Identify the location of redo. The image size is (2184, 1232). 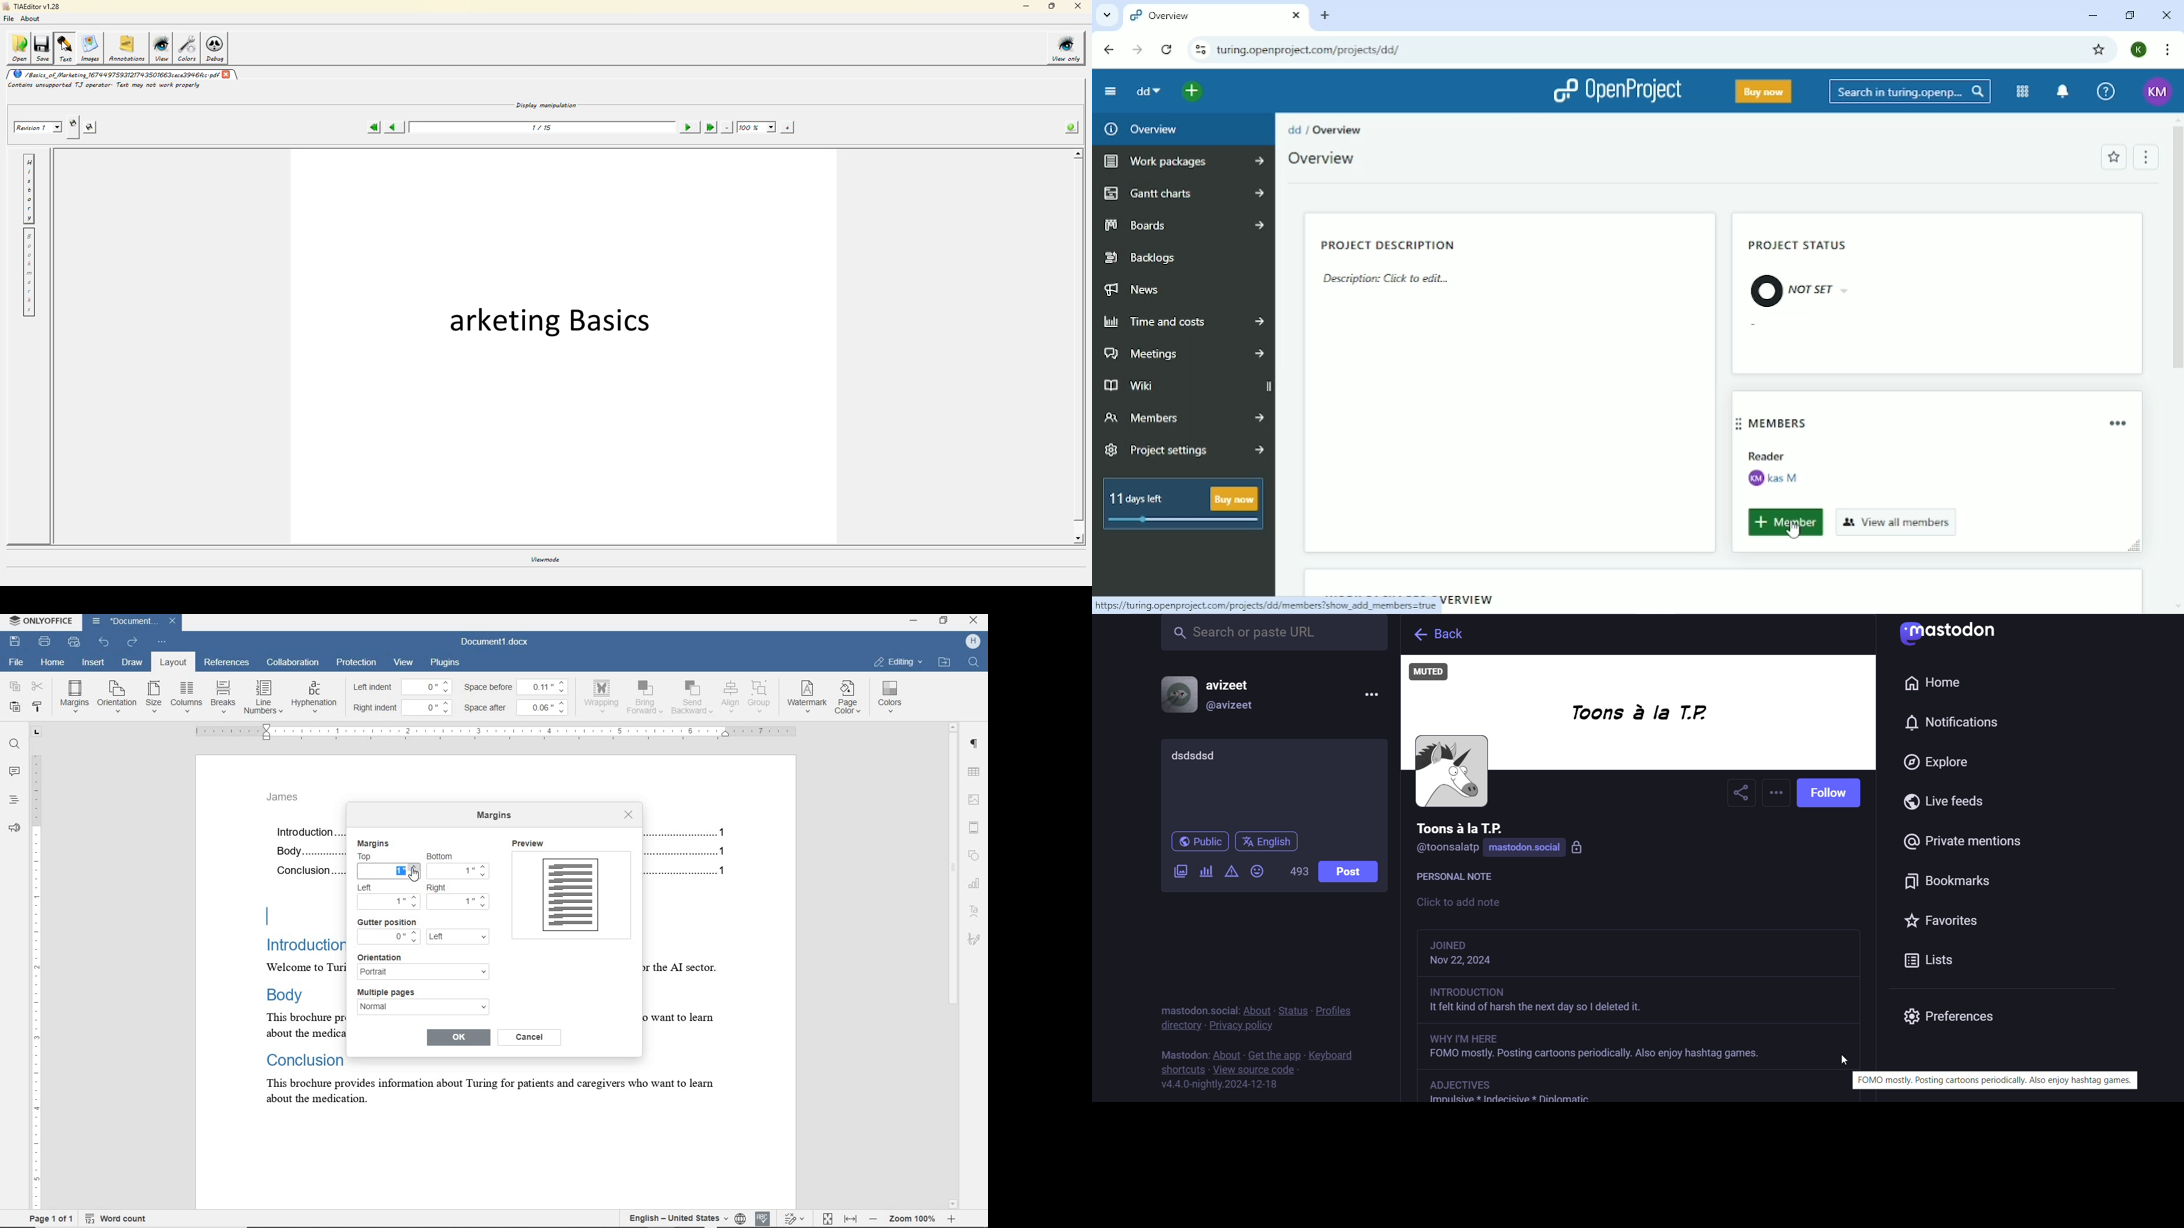
(132, 642).